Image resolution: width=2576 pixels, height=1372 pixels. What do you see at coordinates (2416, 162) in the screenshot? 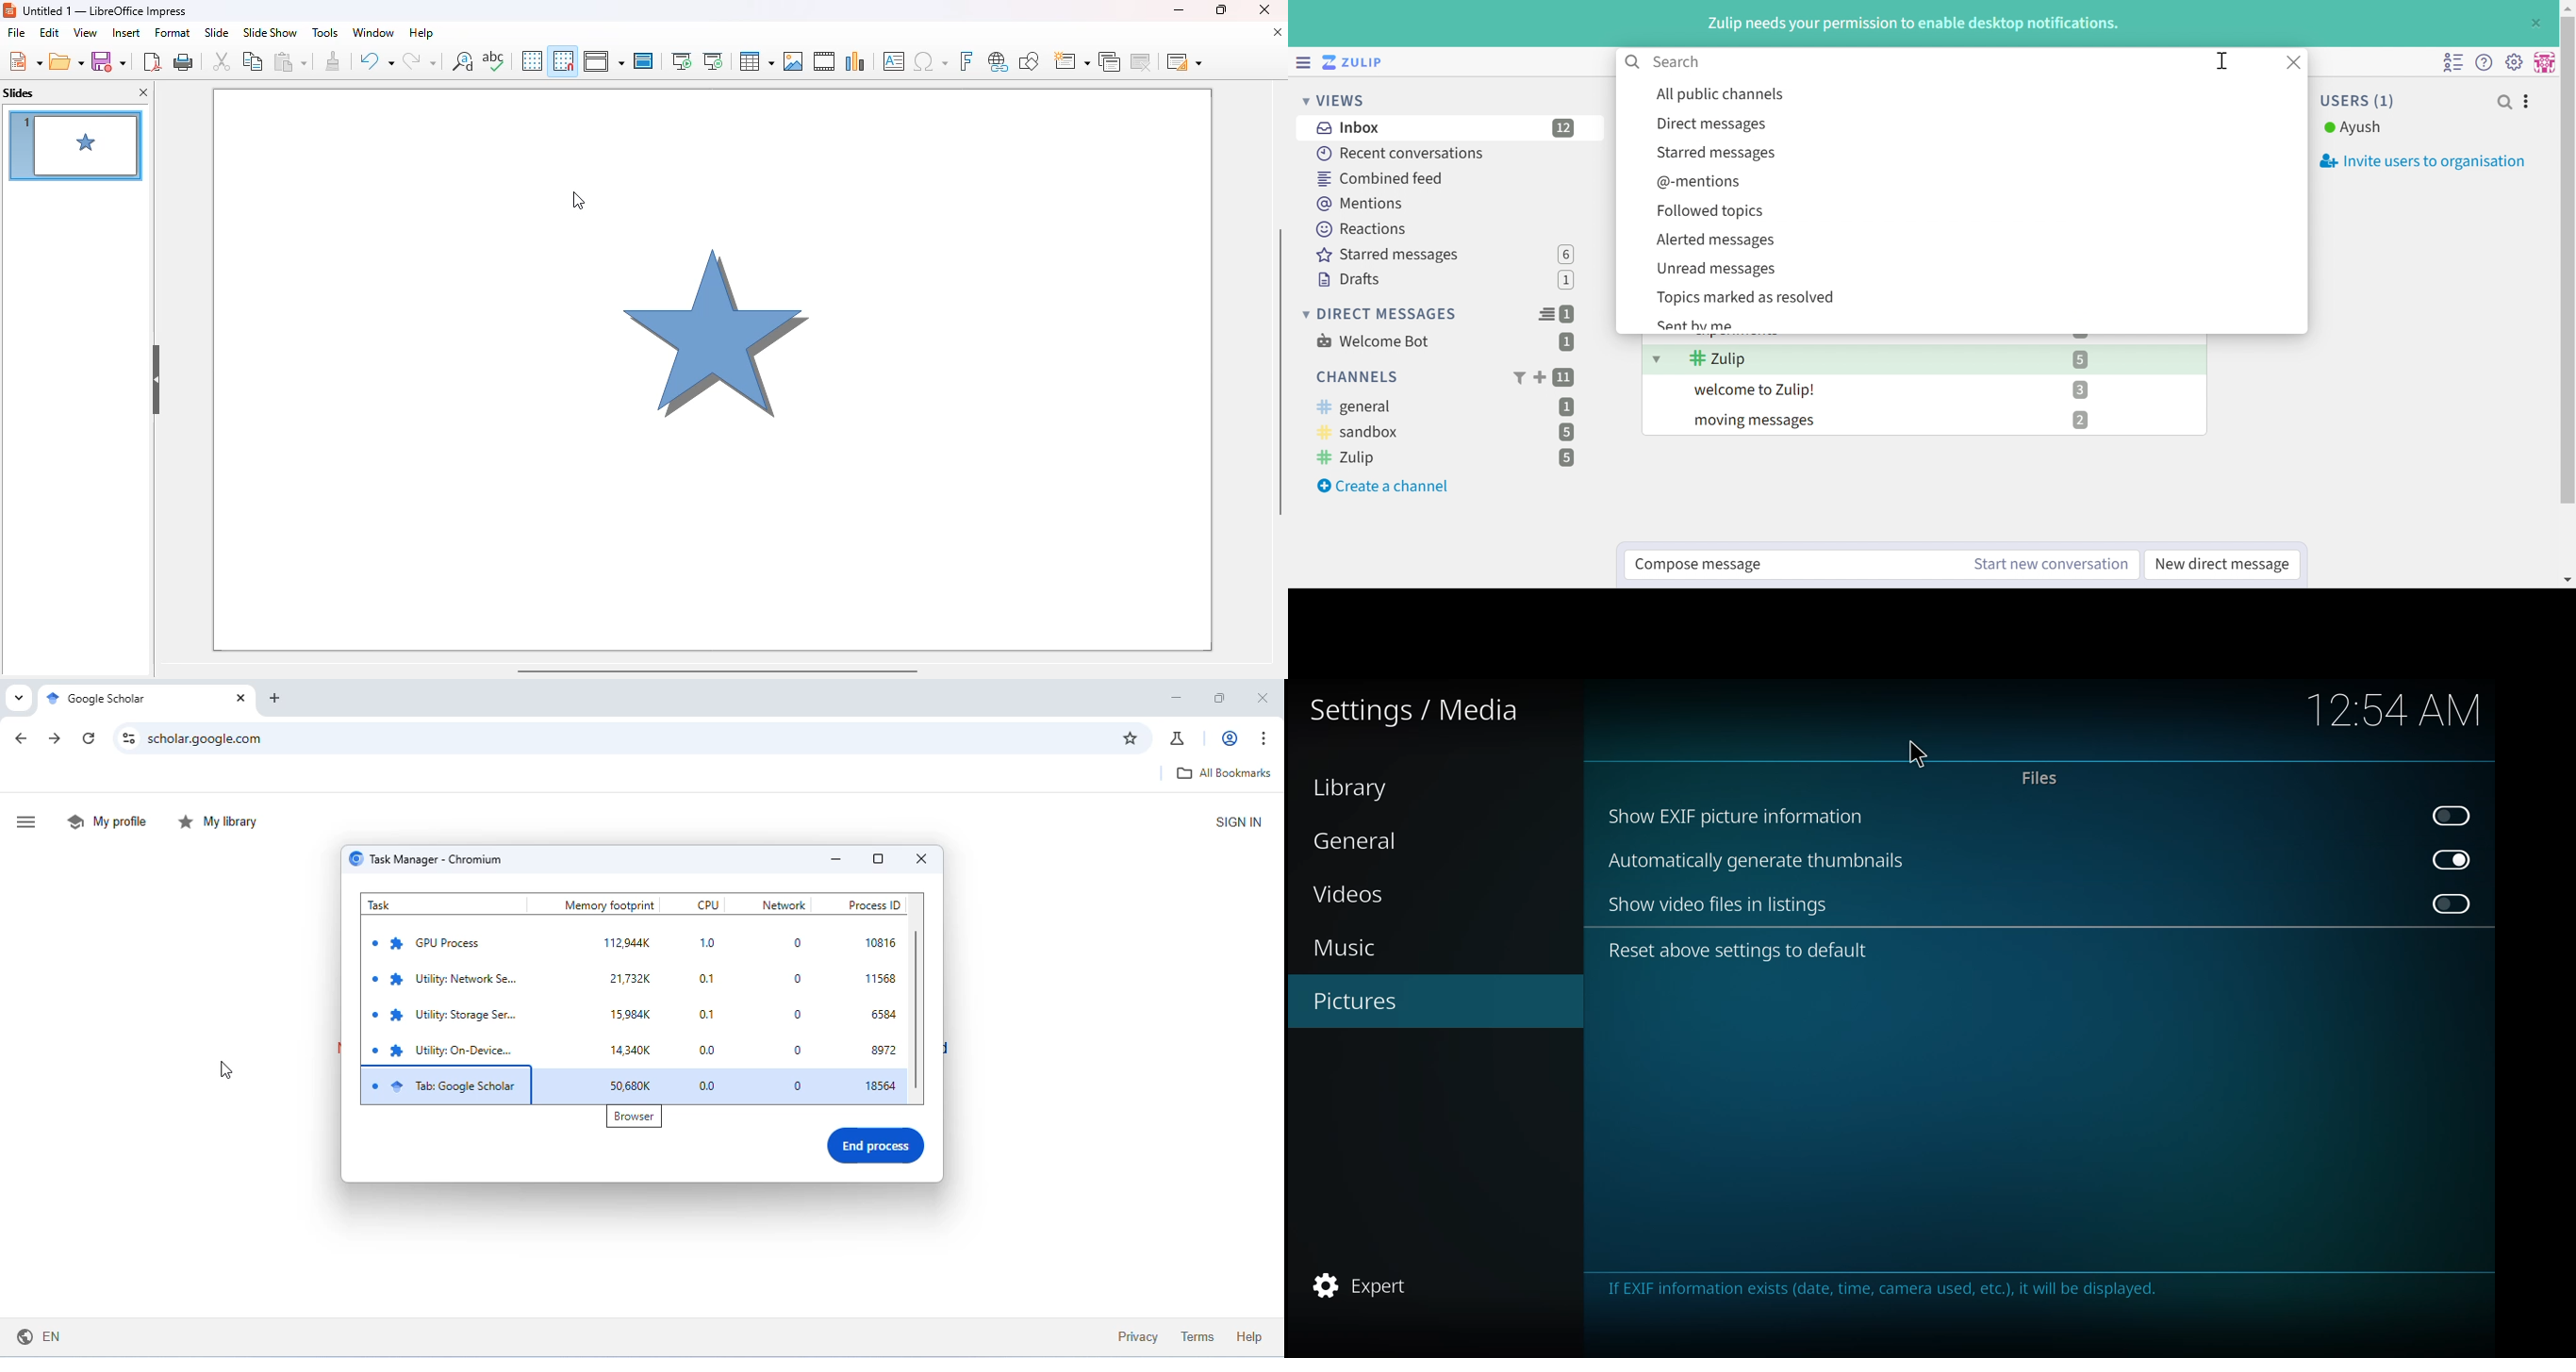
I see `Invite users to organisation` at bounding box center [2416, 162].